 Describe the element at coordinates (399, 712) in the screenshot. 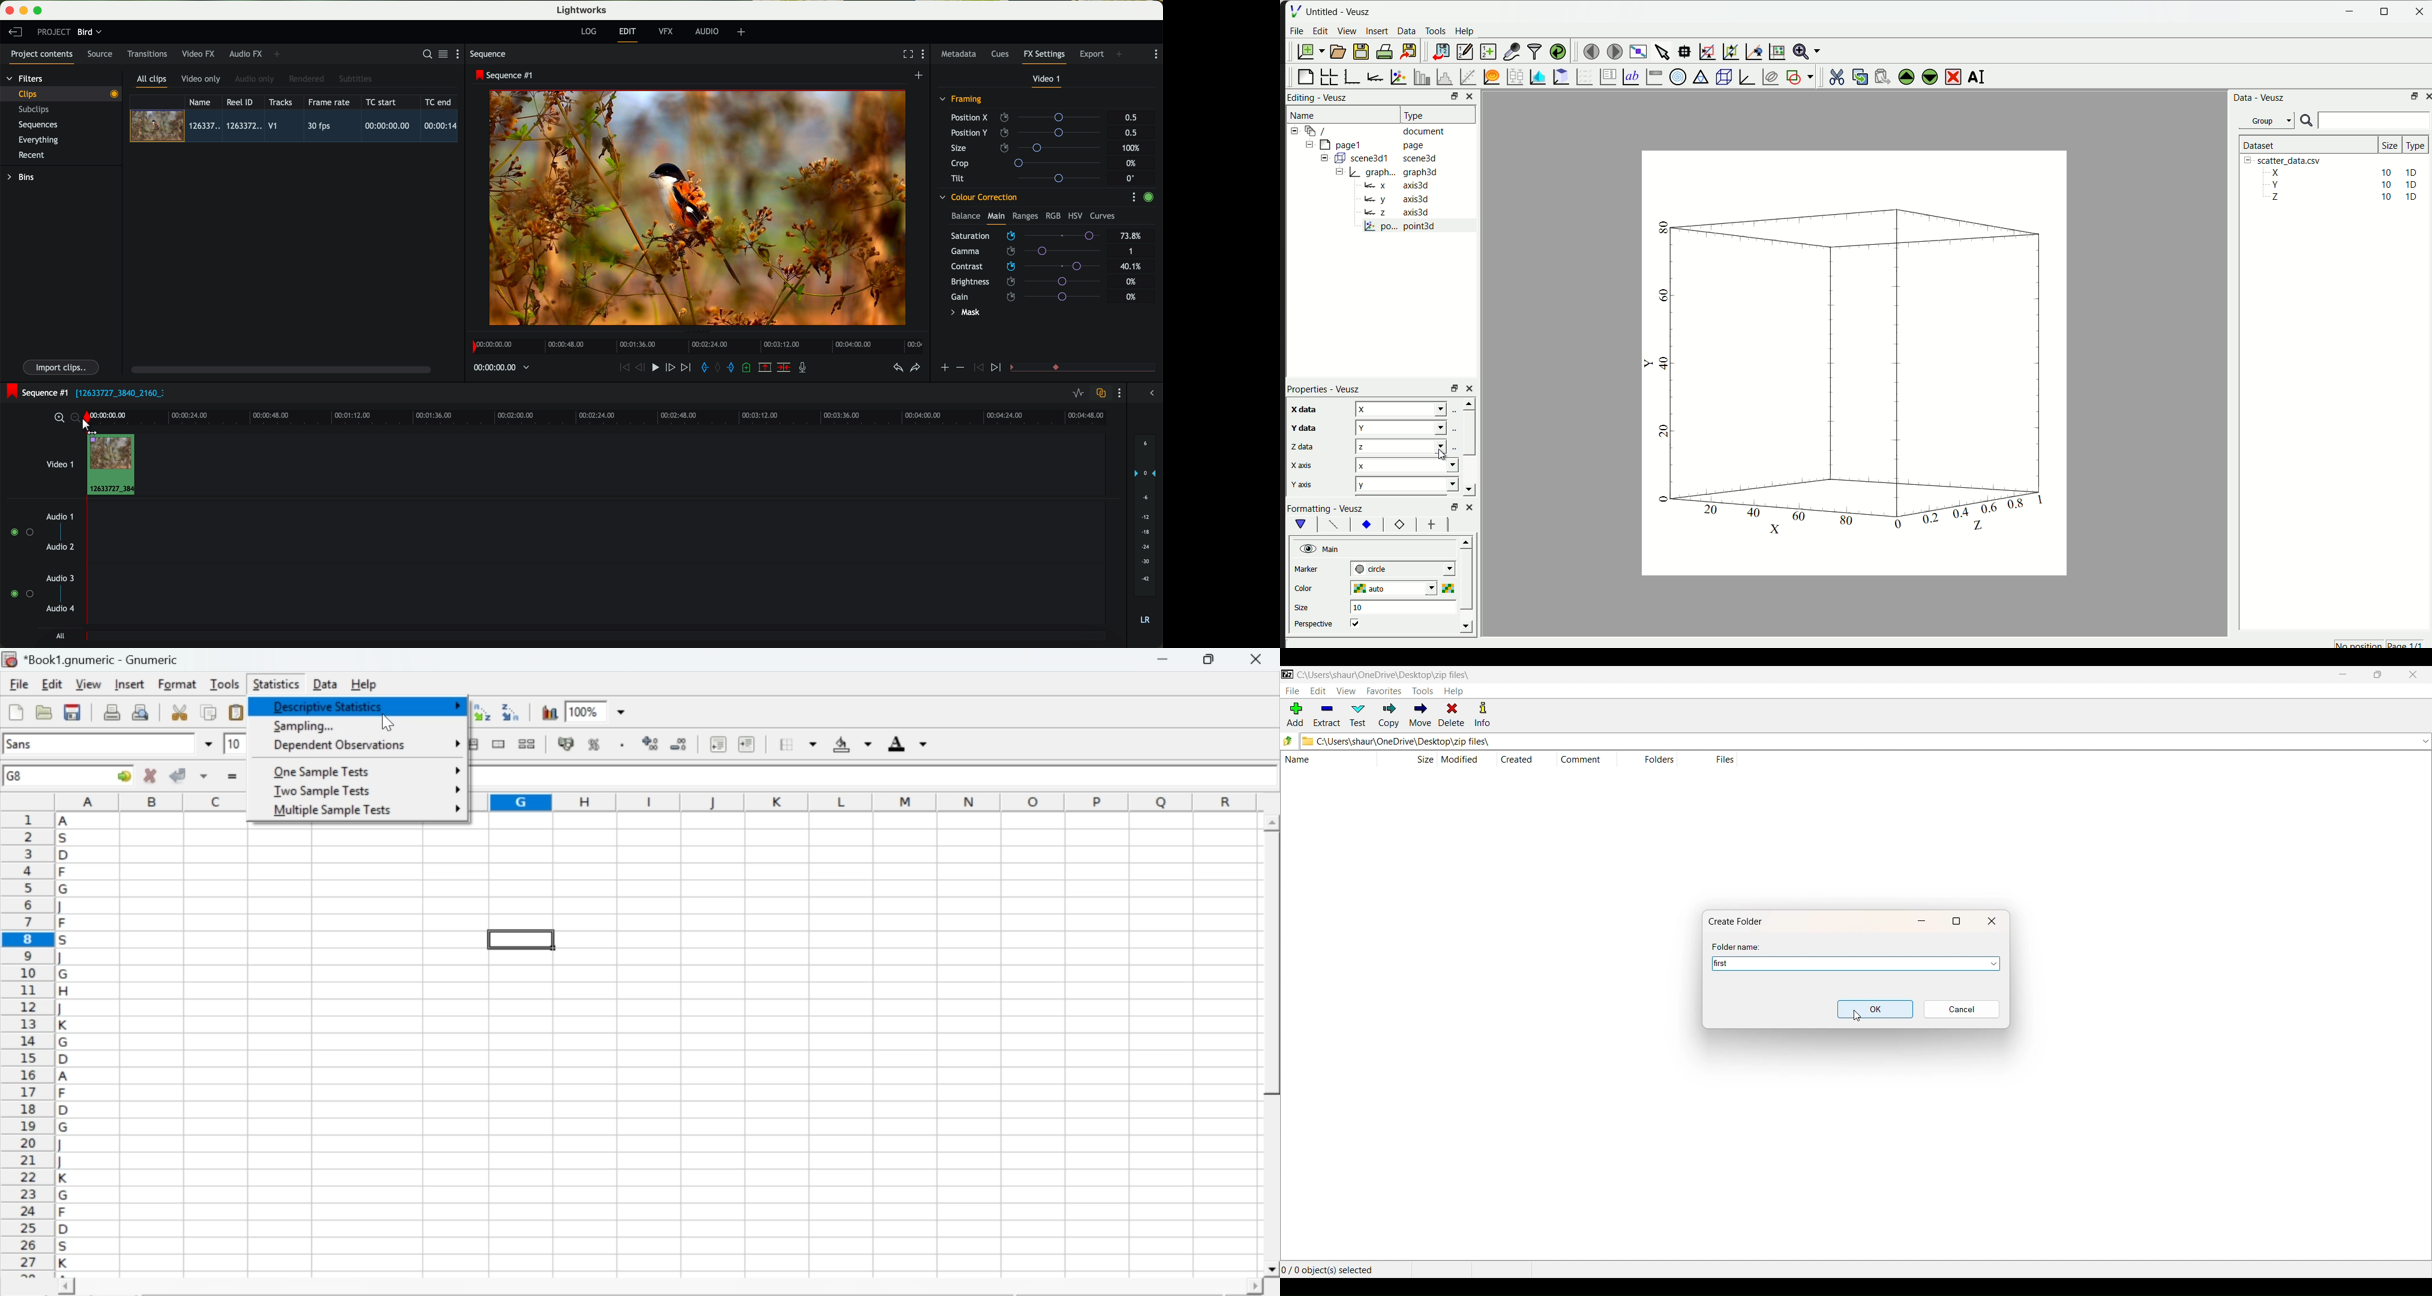

I see `insert hyperlink` at that location.